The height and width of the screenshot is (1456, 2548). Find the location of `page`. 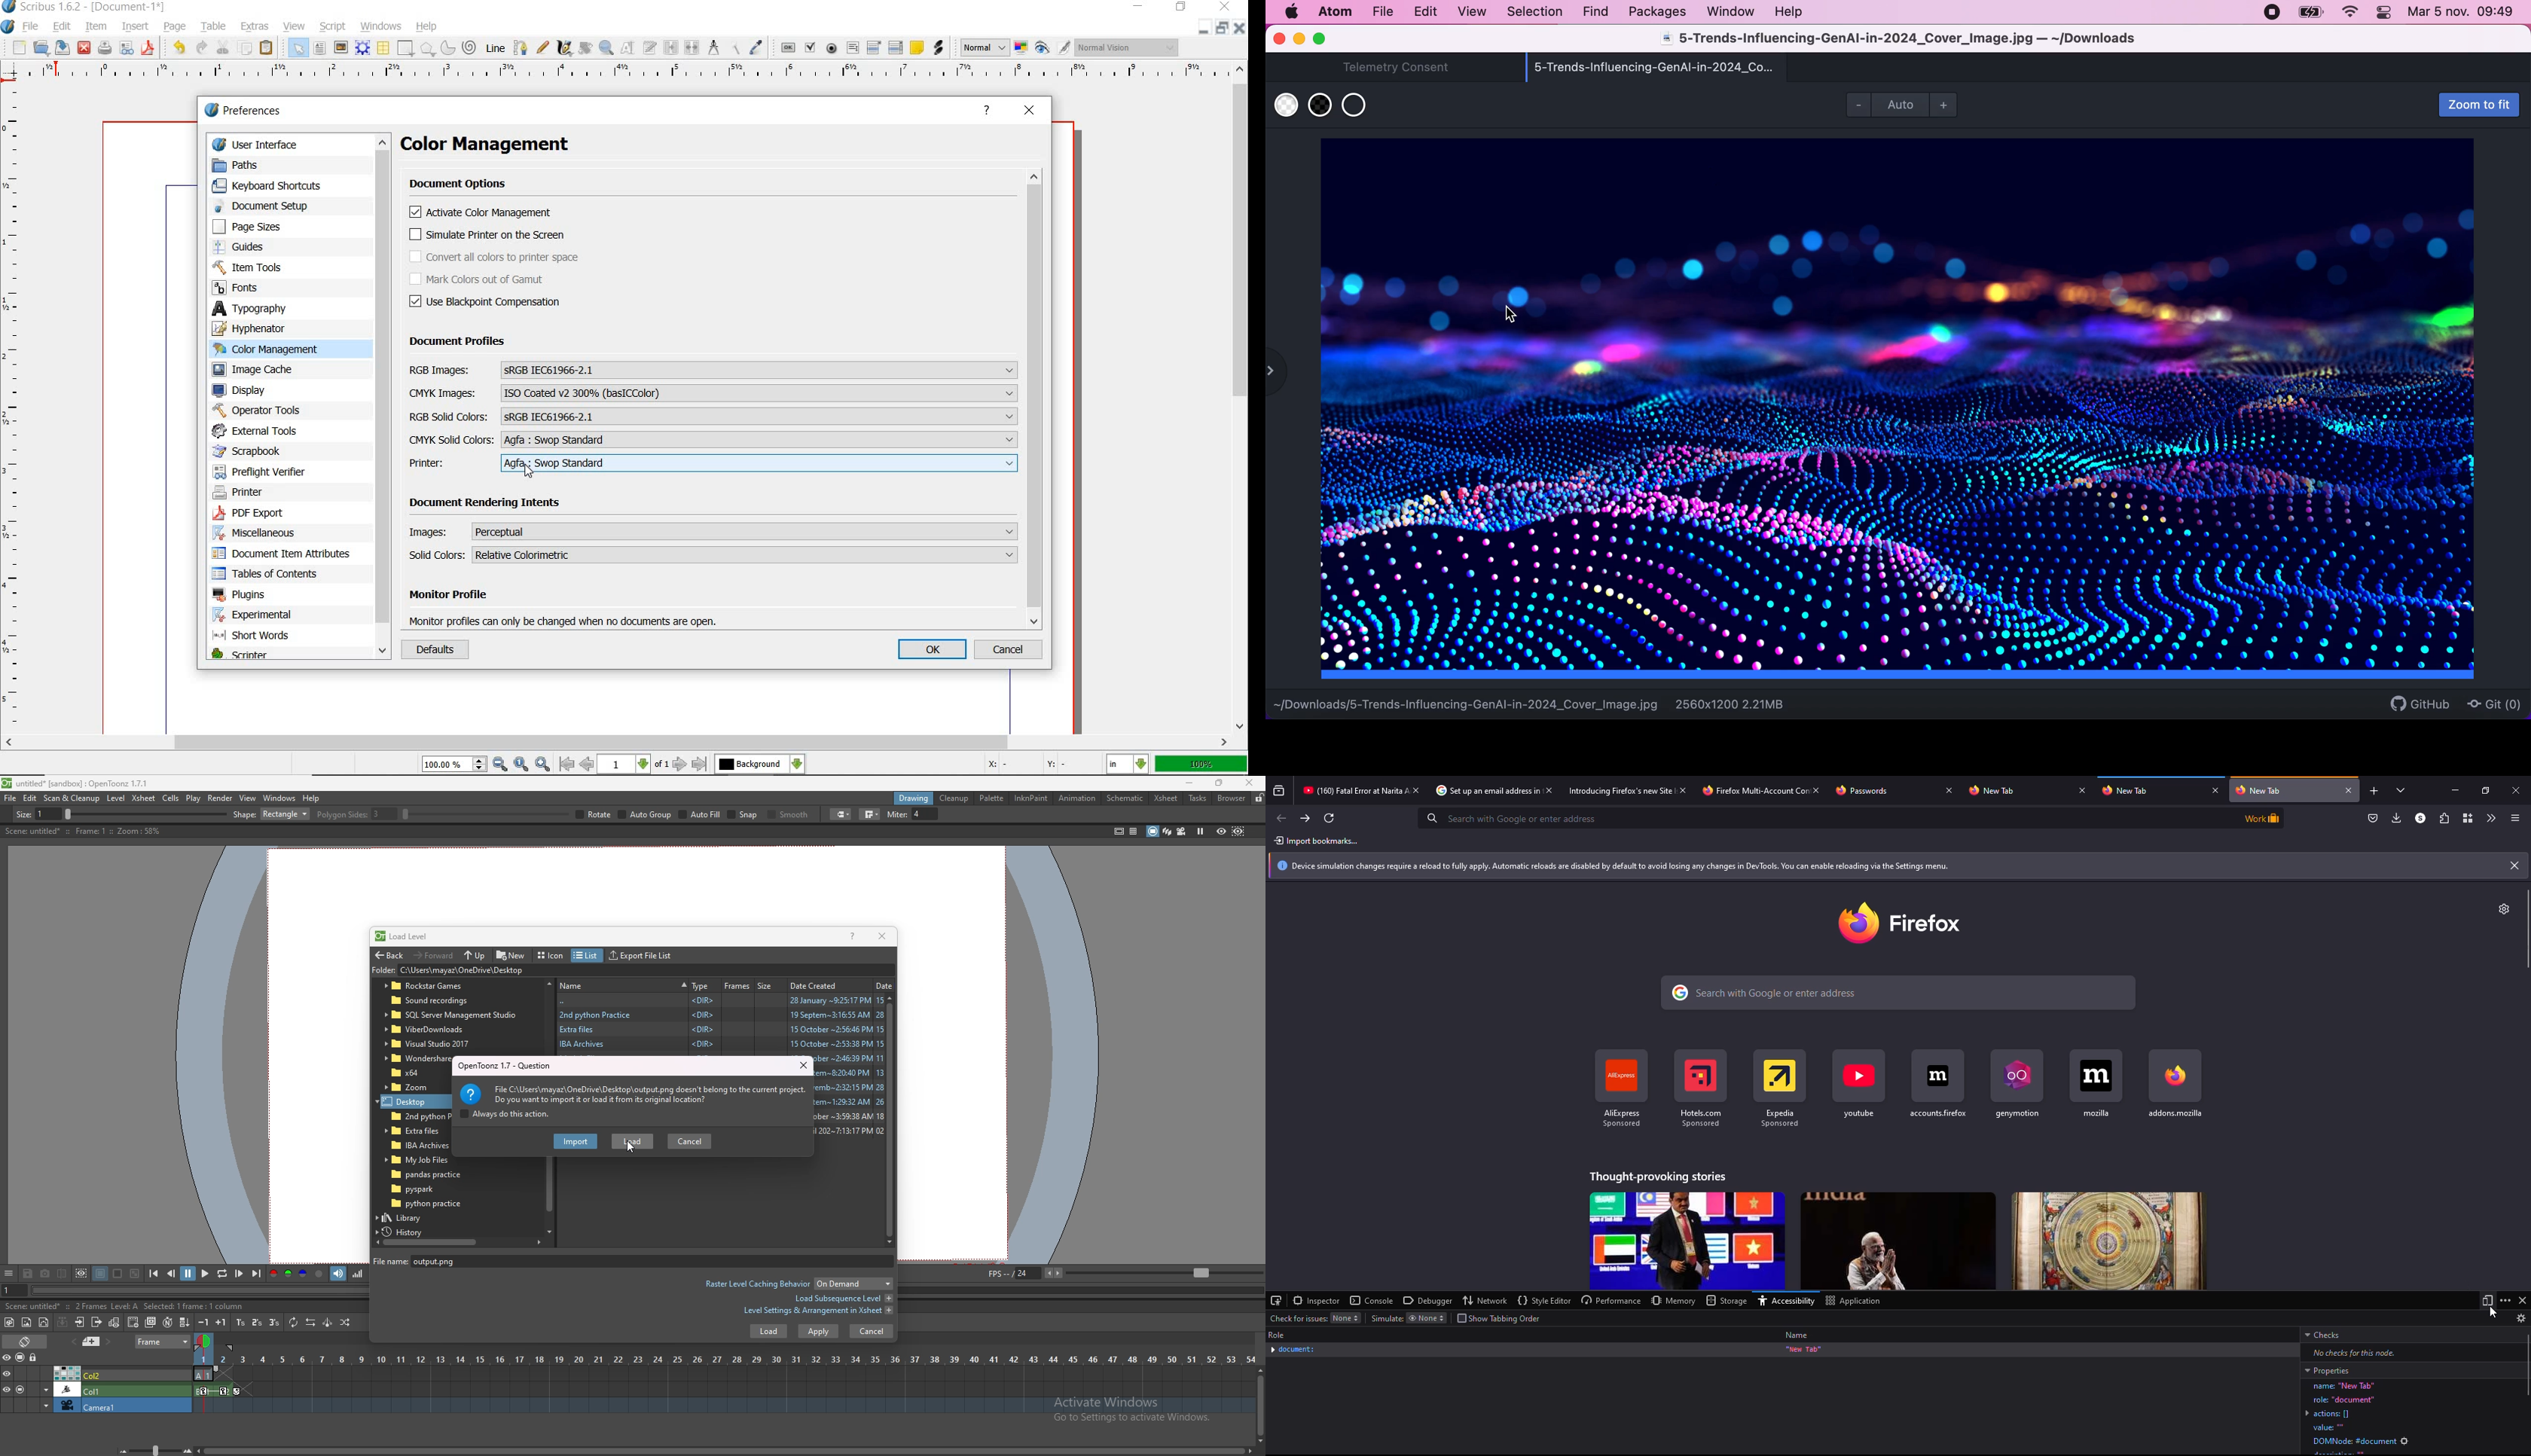

page is located at coordinates (176, 27).